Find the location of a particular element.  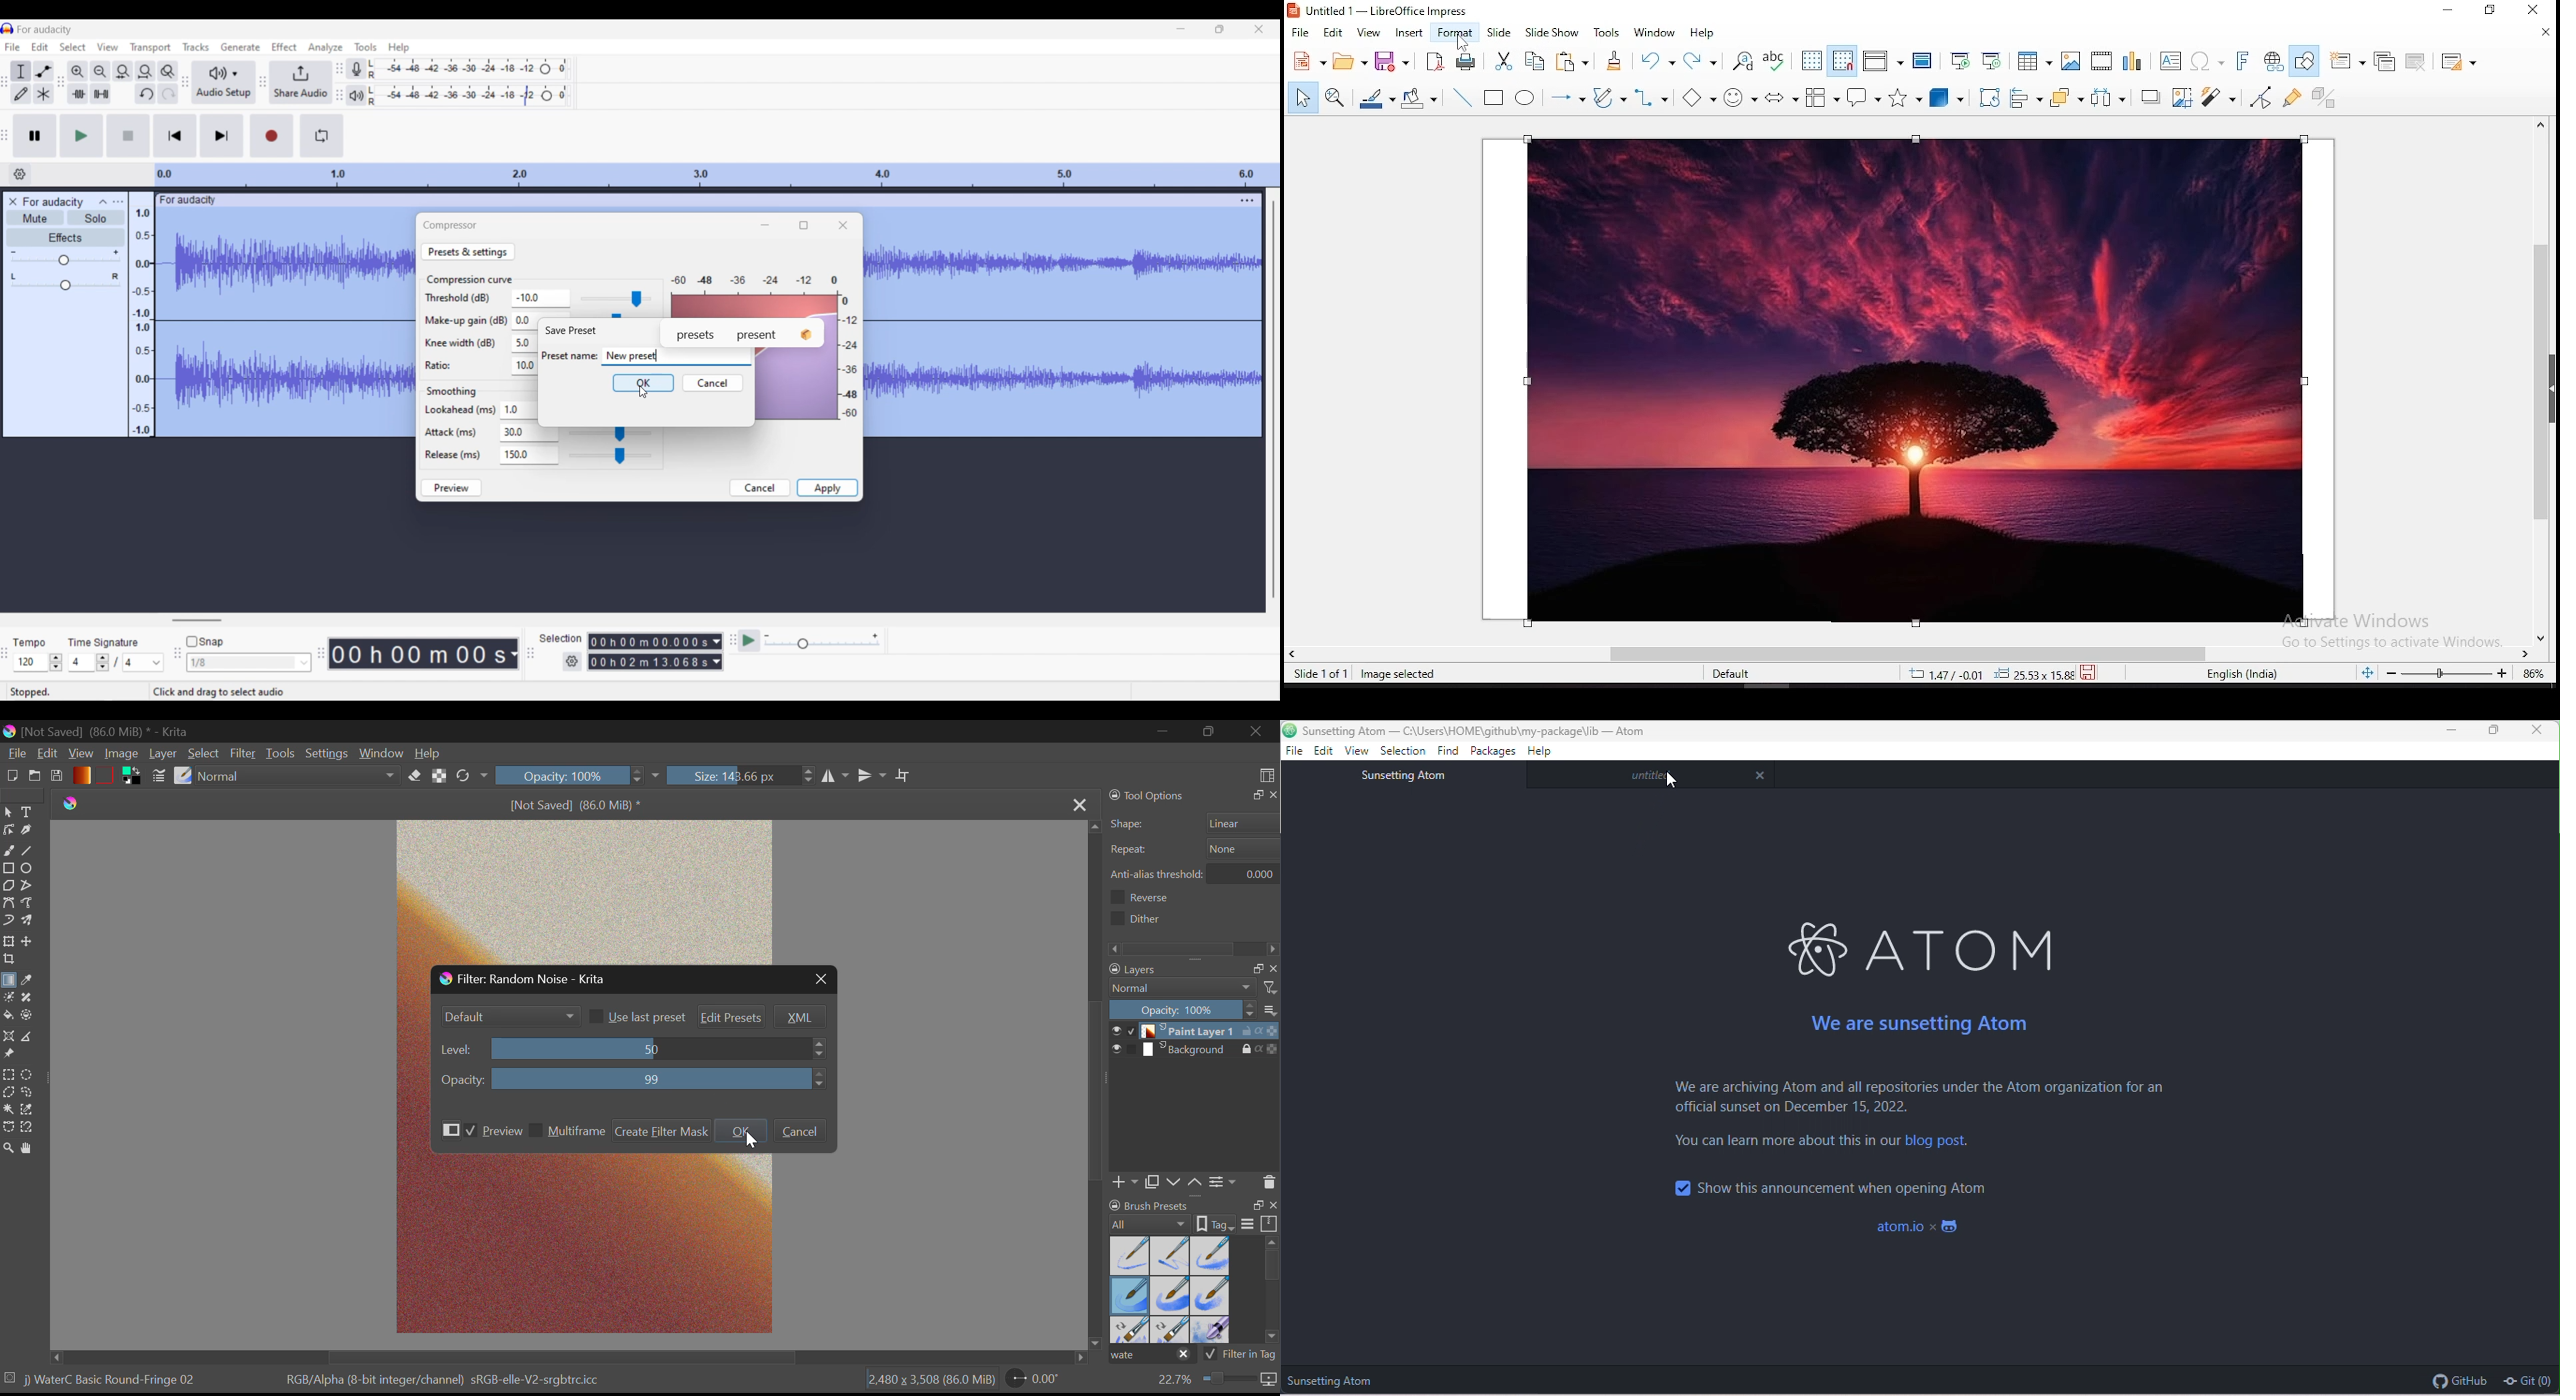

delete slide is located at coordinates (2416, 61).